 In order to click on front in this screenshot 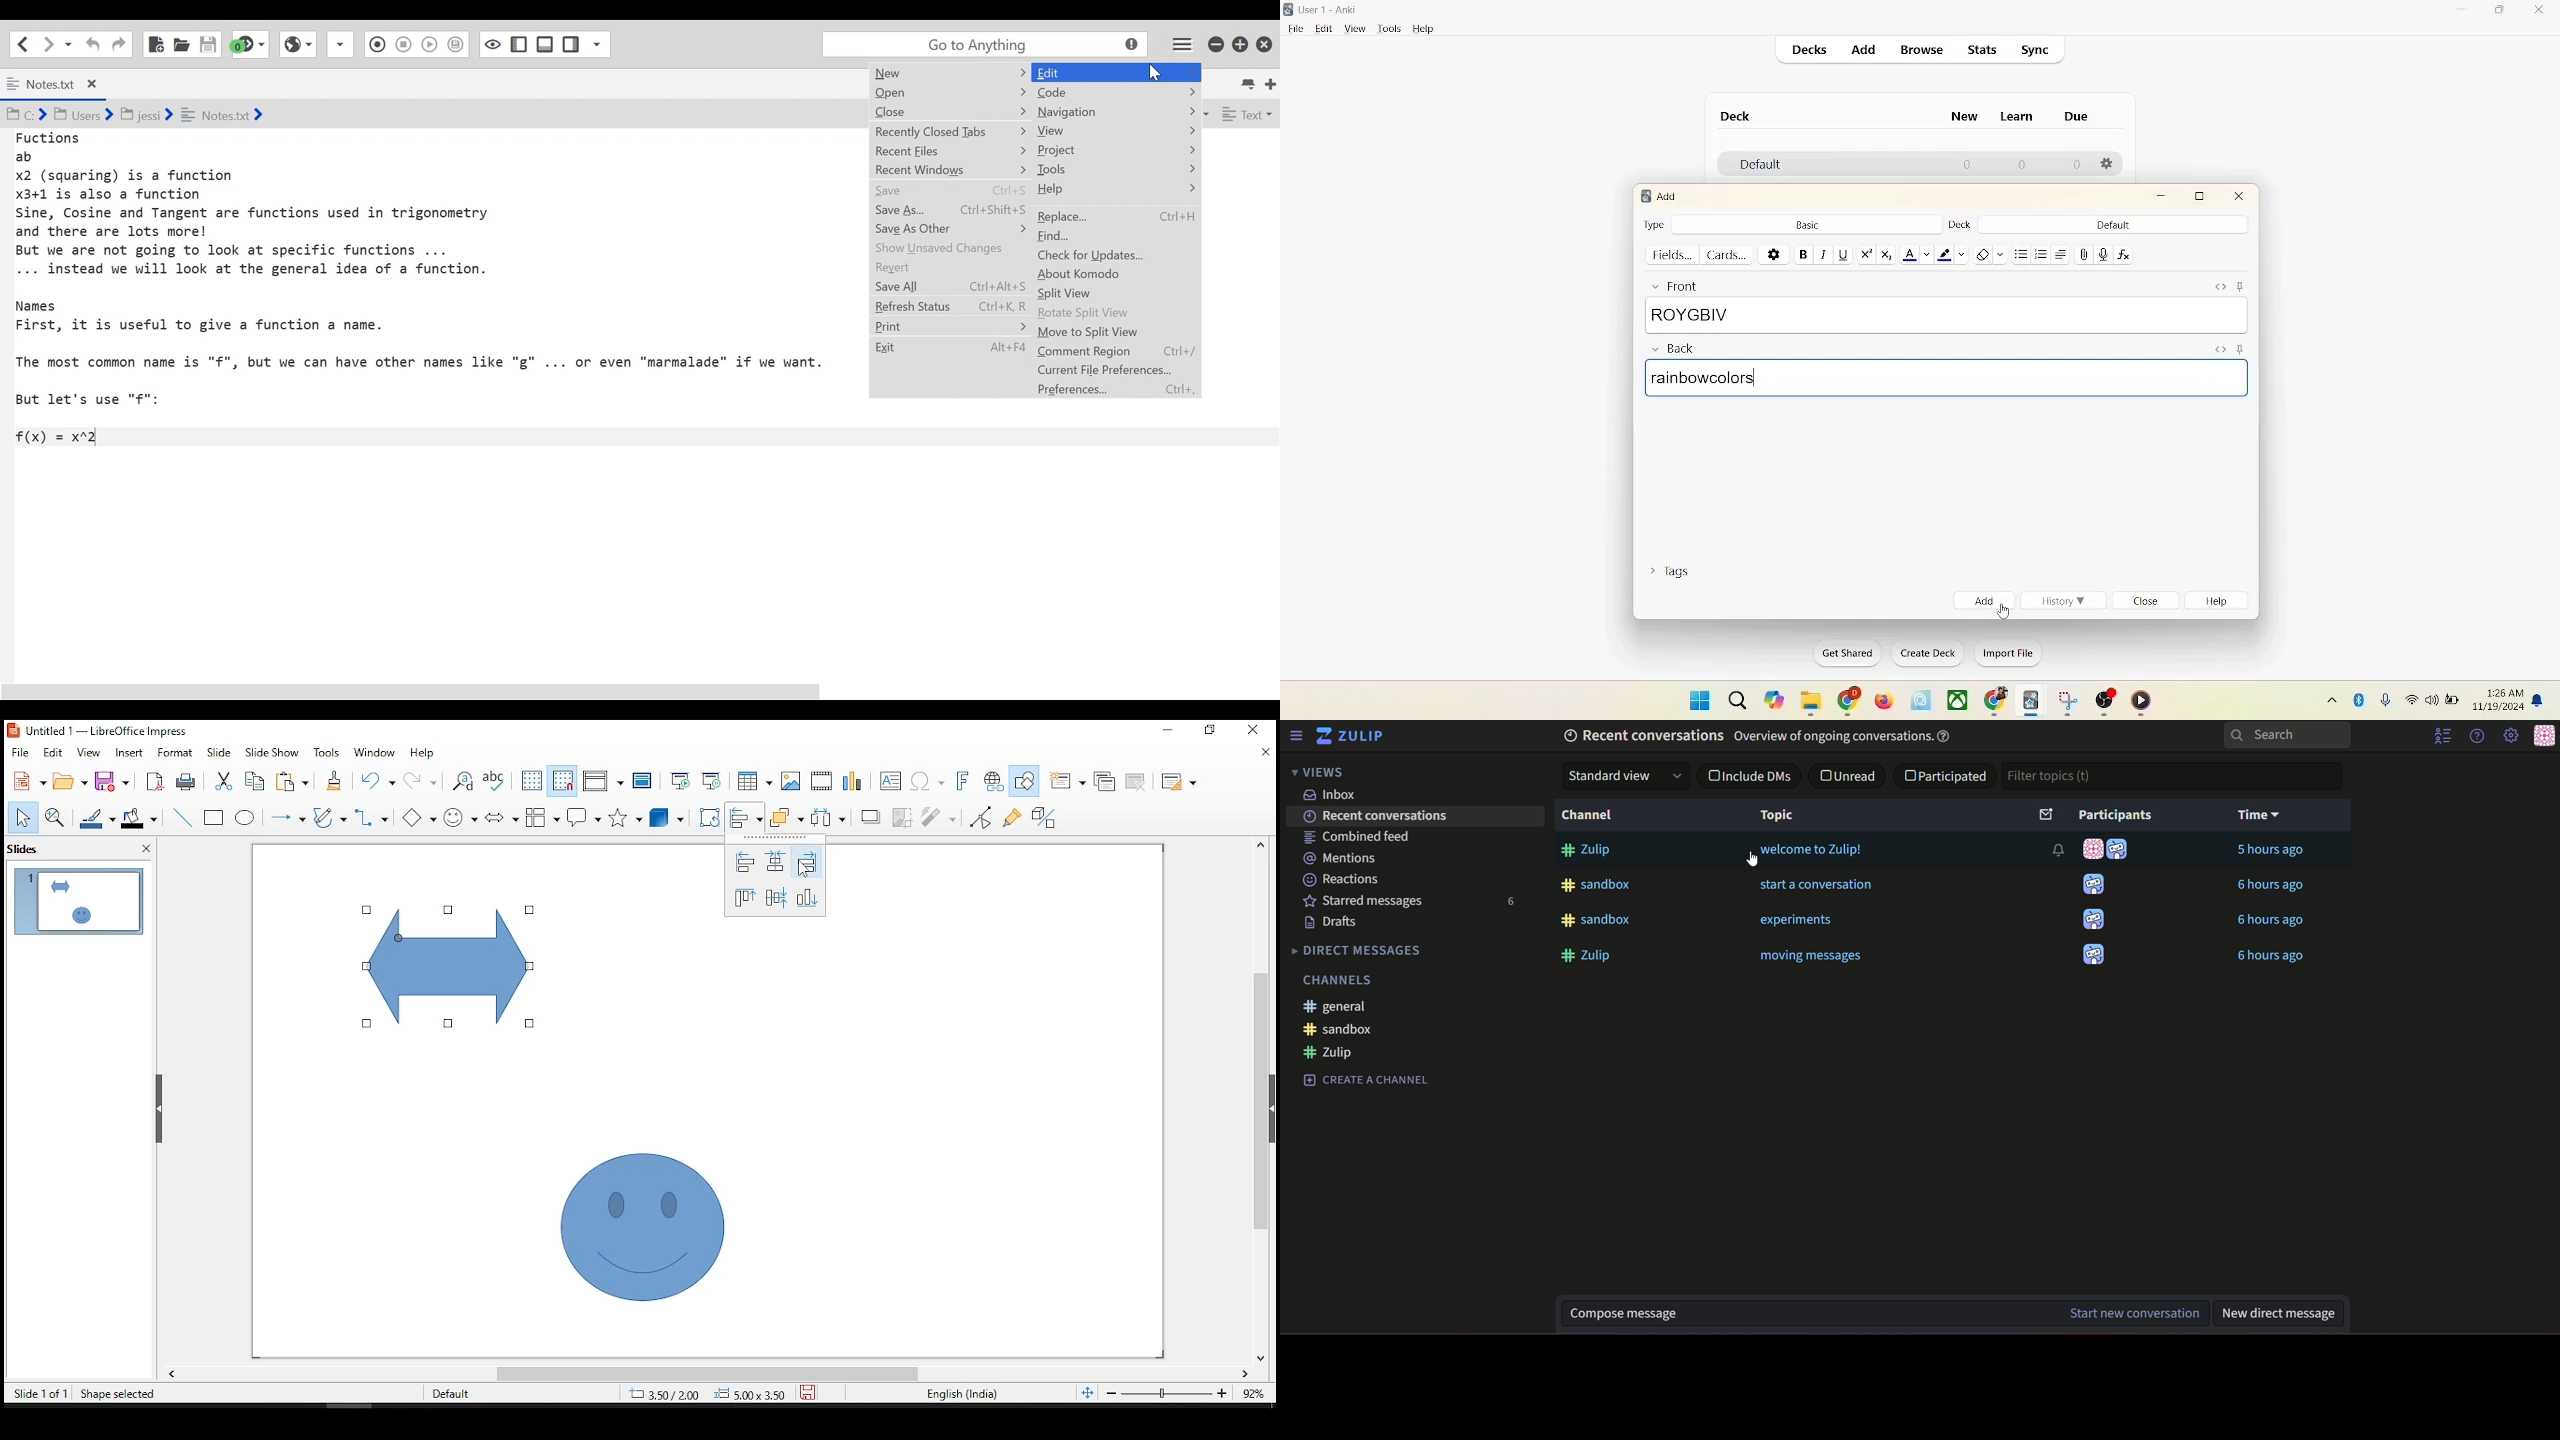, I will do `click(1672, 285)`.